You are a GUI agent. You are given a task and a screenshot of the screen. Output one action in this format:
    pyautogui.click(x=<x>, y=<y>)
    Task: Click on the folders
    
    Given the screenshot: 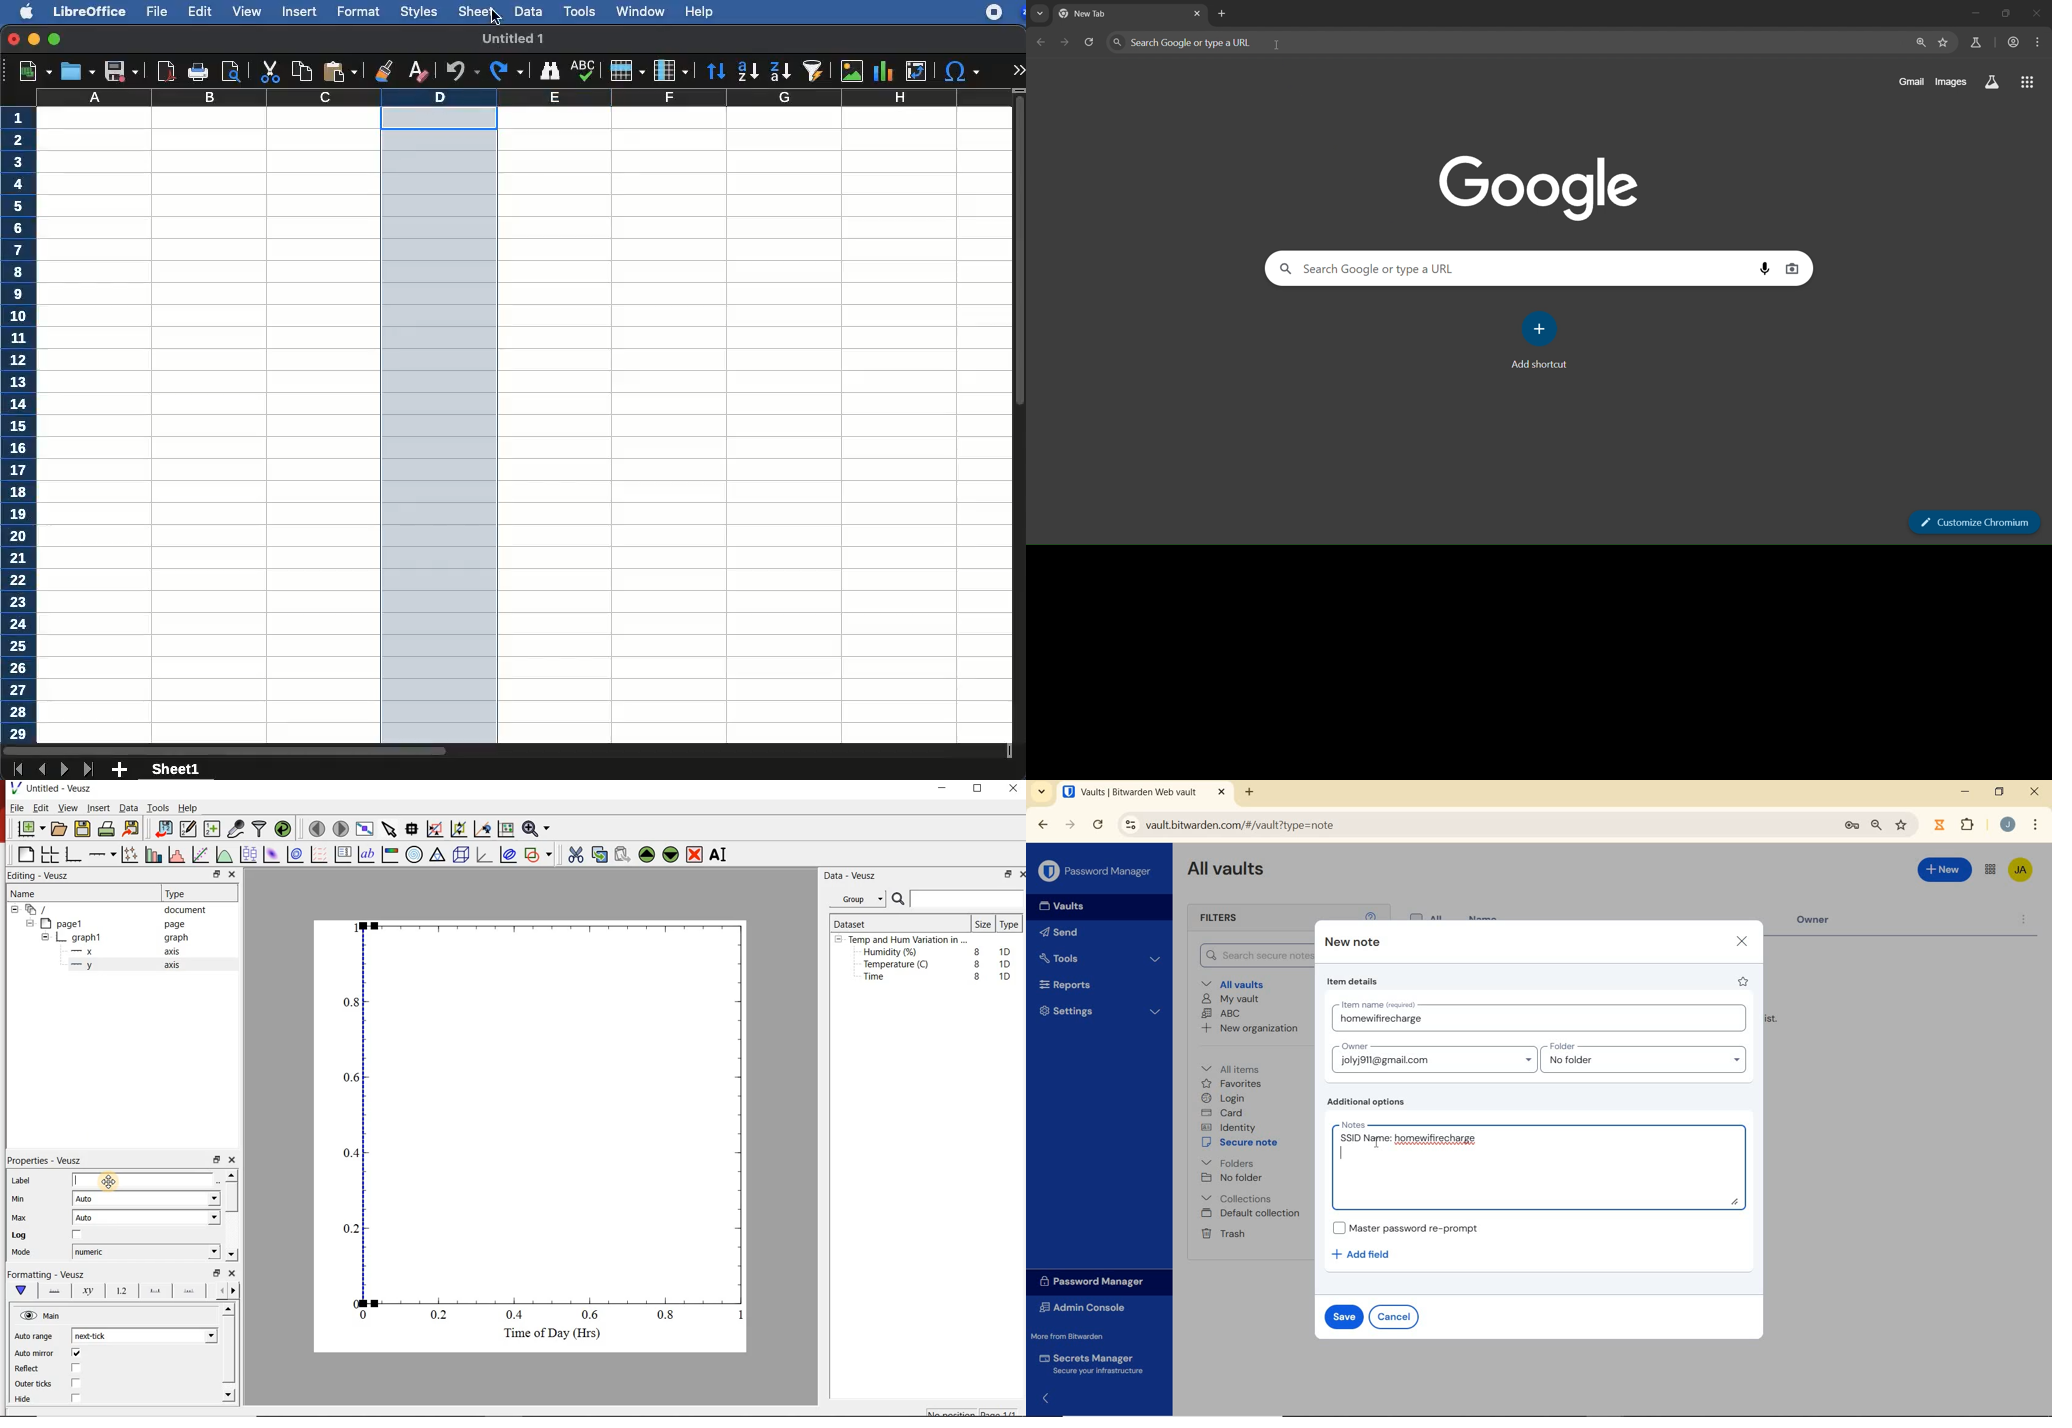 What is the action you would take?
    pyautogui.click(x=1227, y=1162)
    